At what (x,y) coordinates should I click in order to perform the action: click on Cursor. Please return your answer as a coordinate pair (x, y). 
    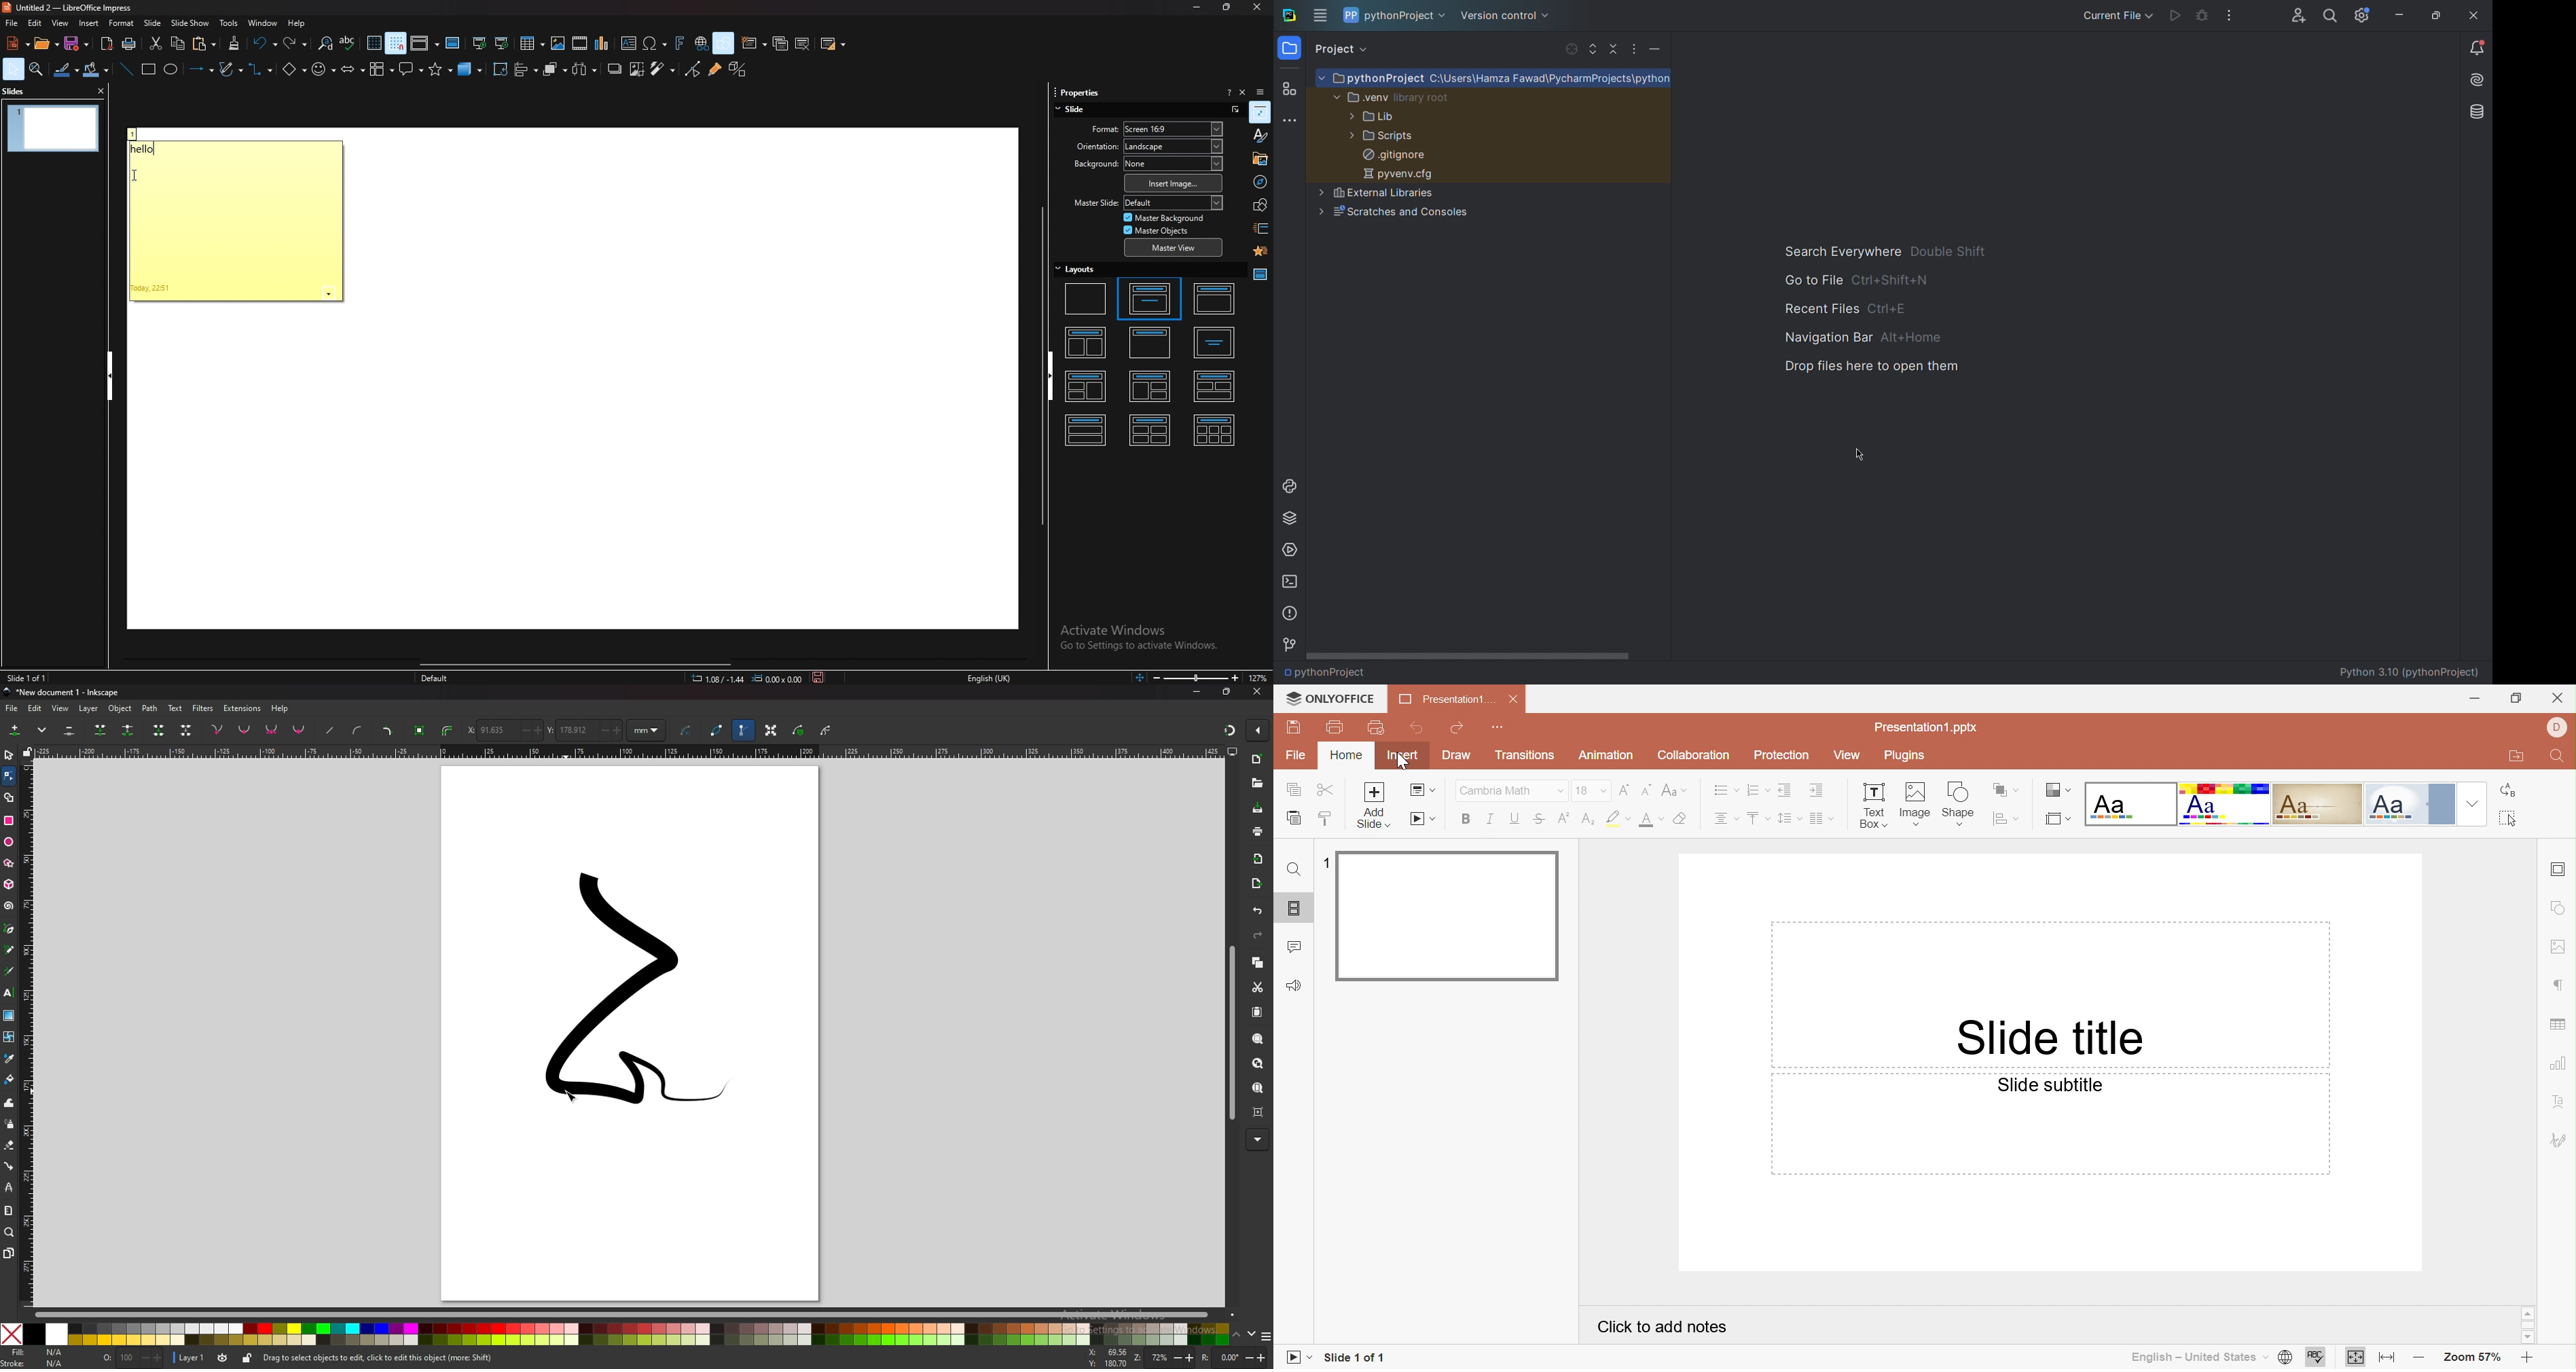
    Looking at the image, I should click on (1402, 764).